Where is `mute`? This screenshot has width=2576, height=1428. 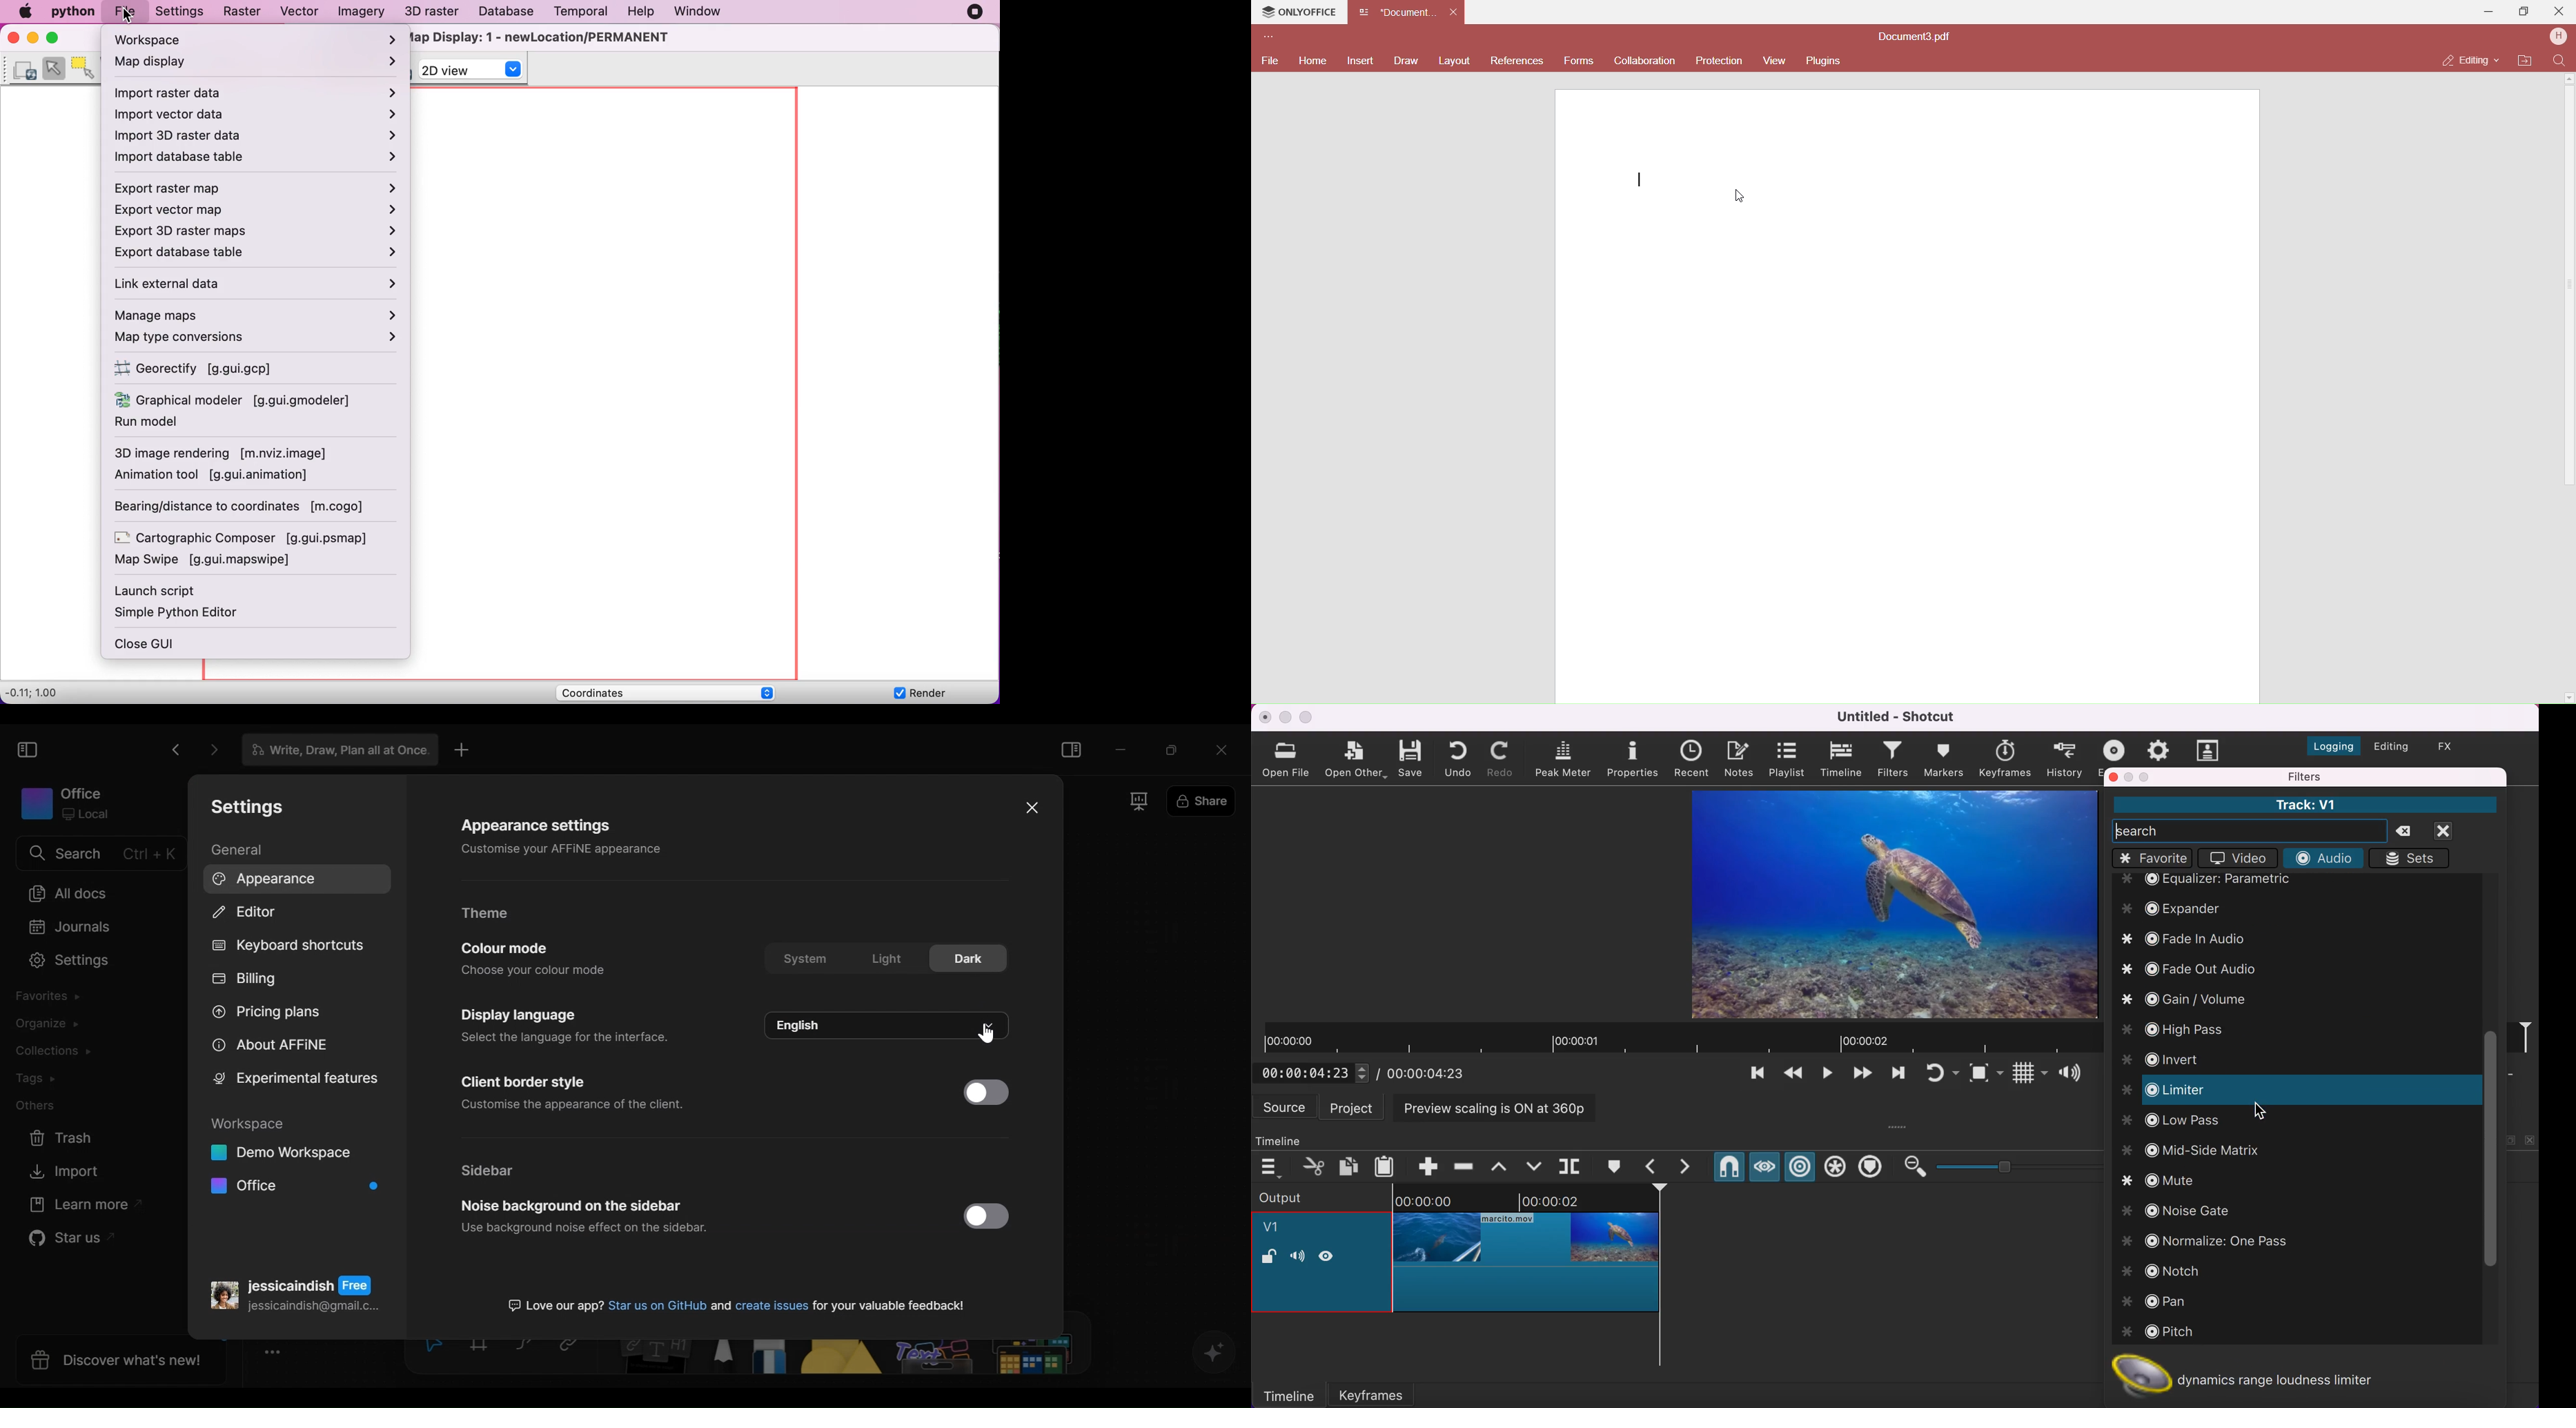
mute is located at coordinates (2169, 1180).